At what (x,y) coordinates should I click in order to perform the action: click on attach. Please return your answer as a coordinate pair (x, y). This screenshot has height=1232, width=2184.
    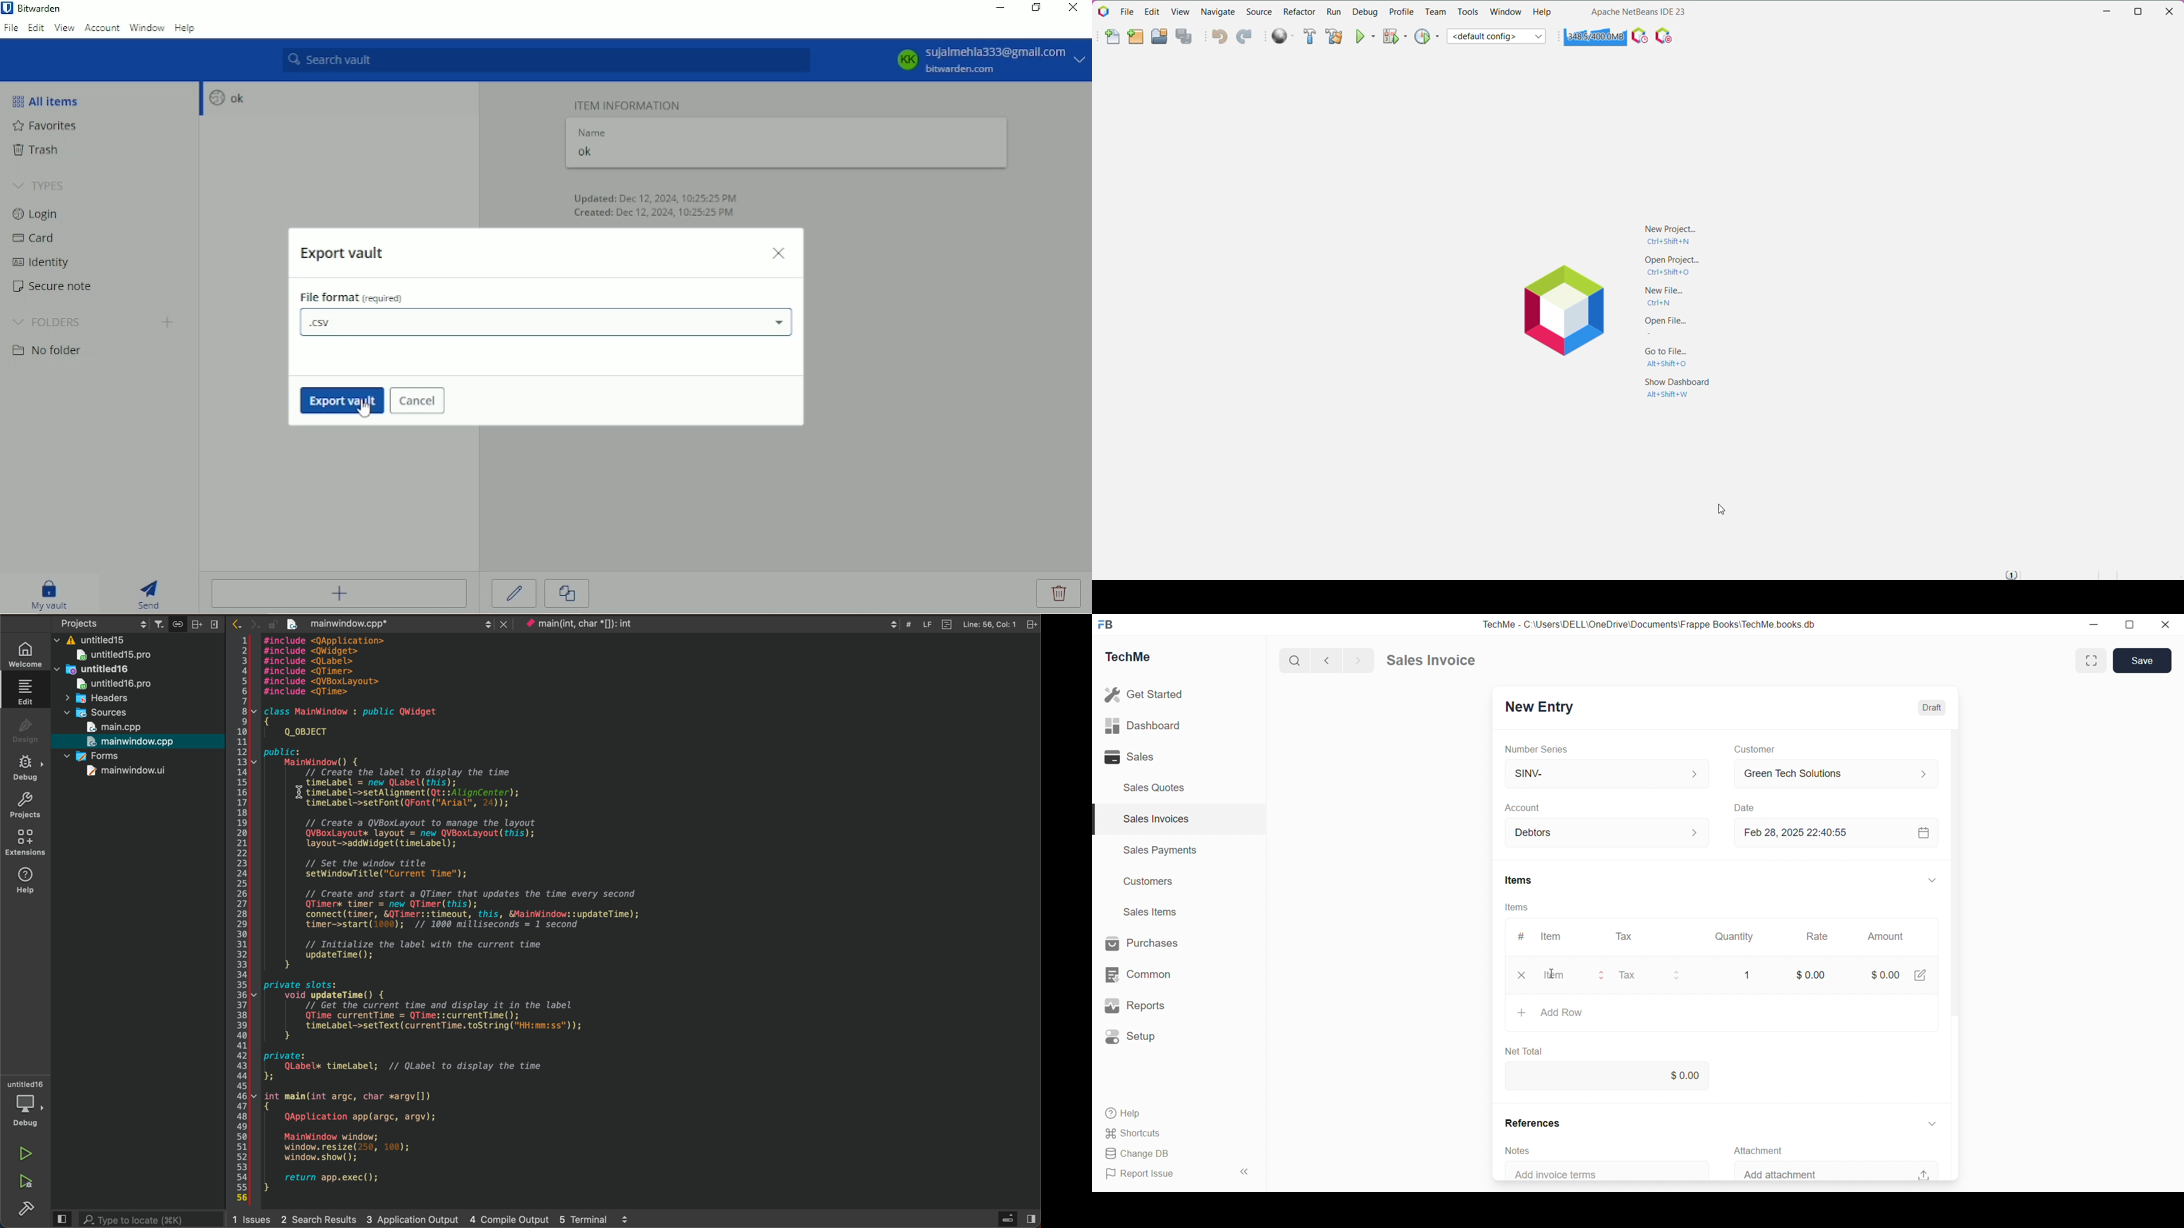
    Looking at the image, I should click on (176, 624).